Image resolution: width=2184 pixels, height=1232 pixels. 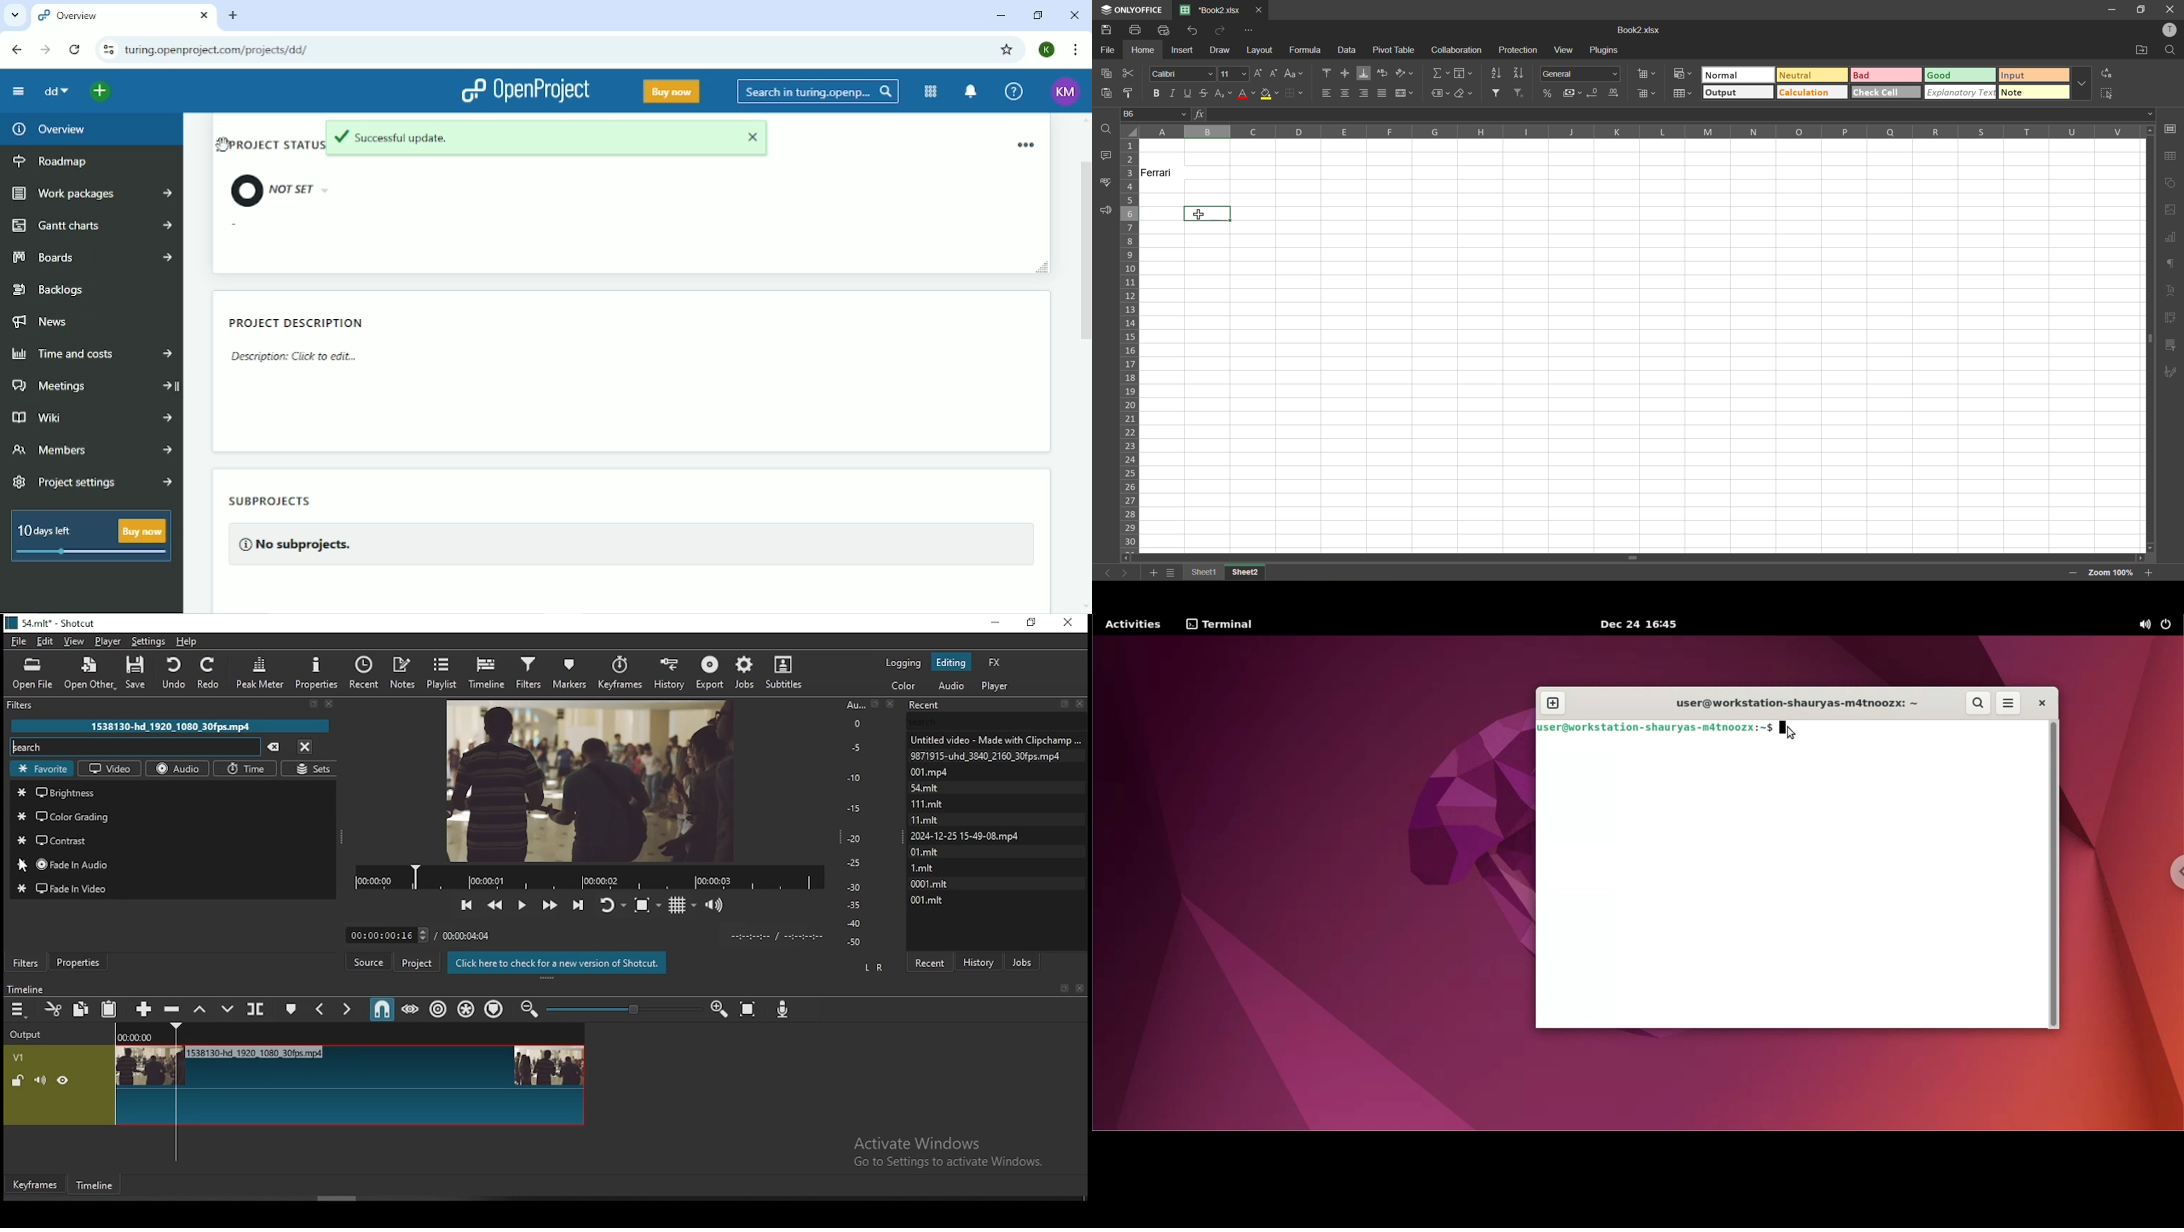 I want to click on column names, so click(x=1640, y=132).